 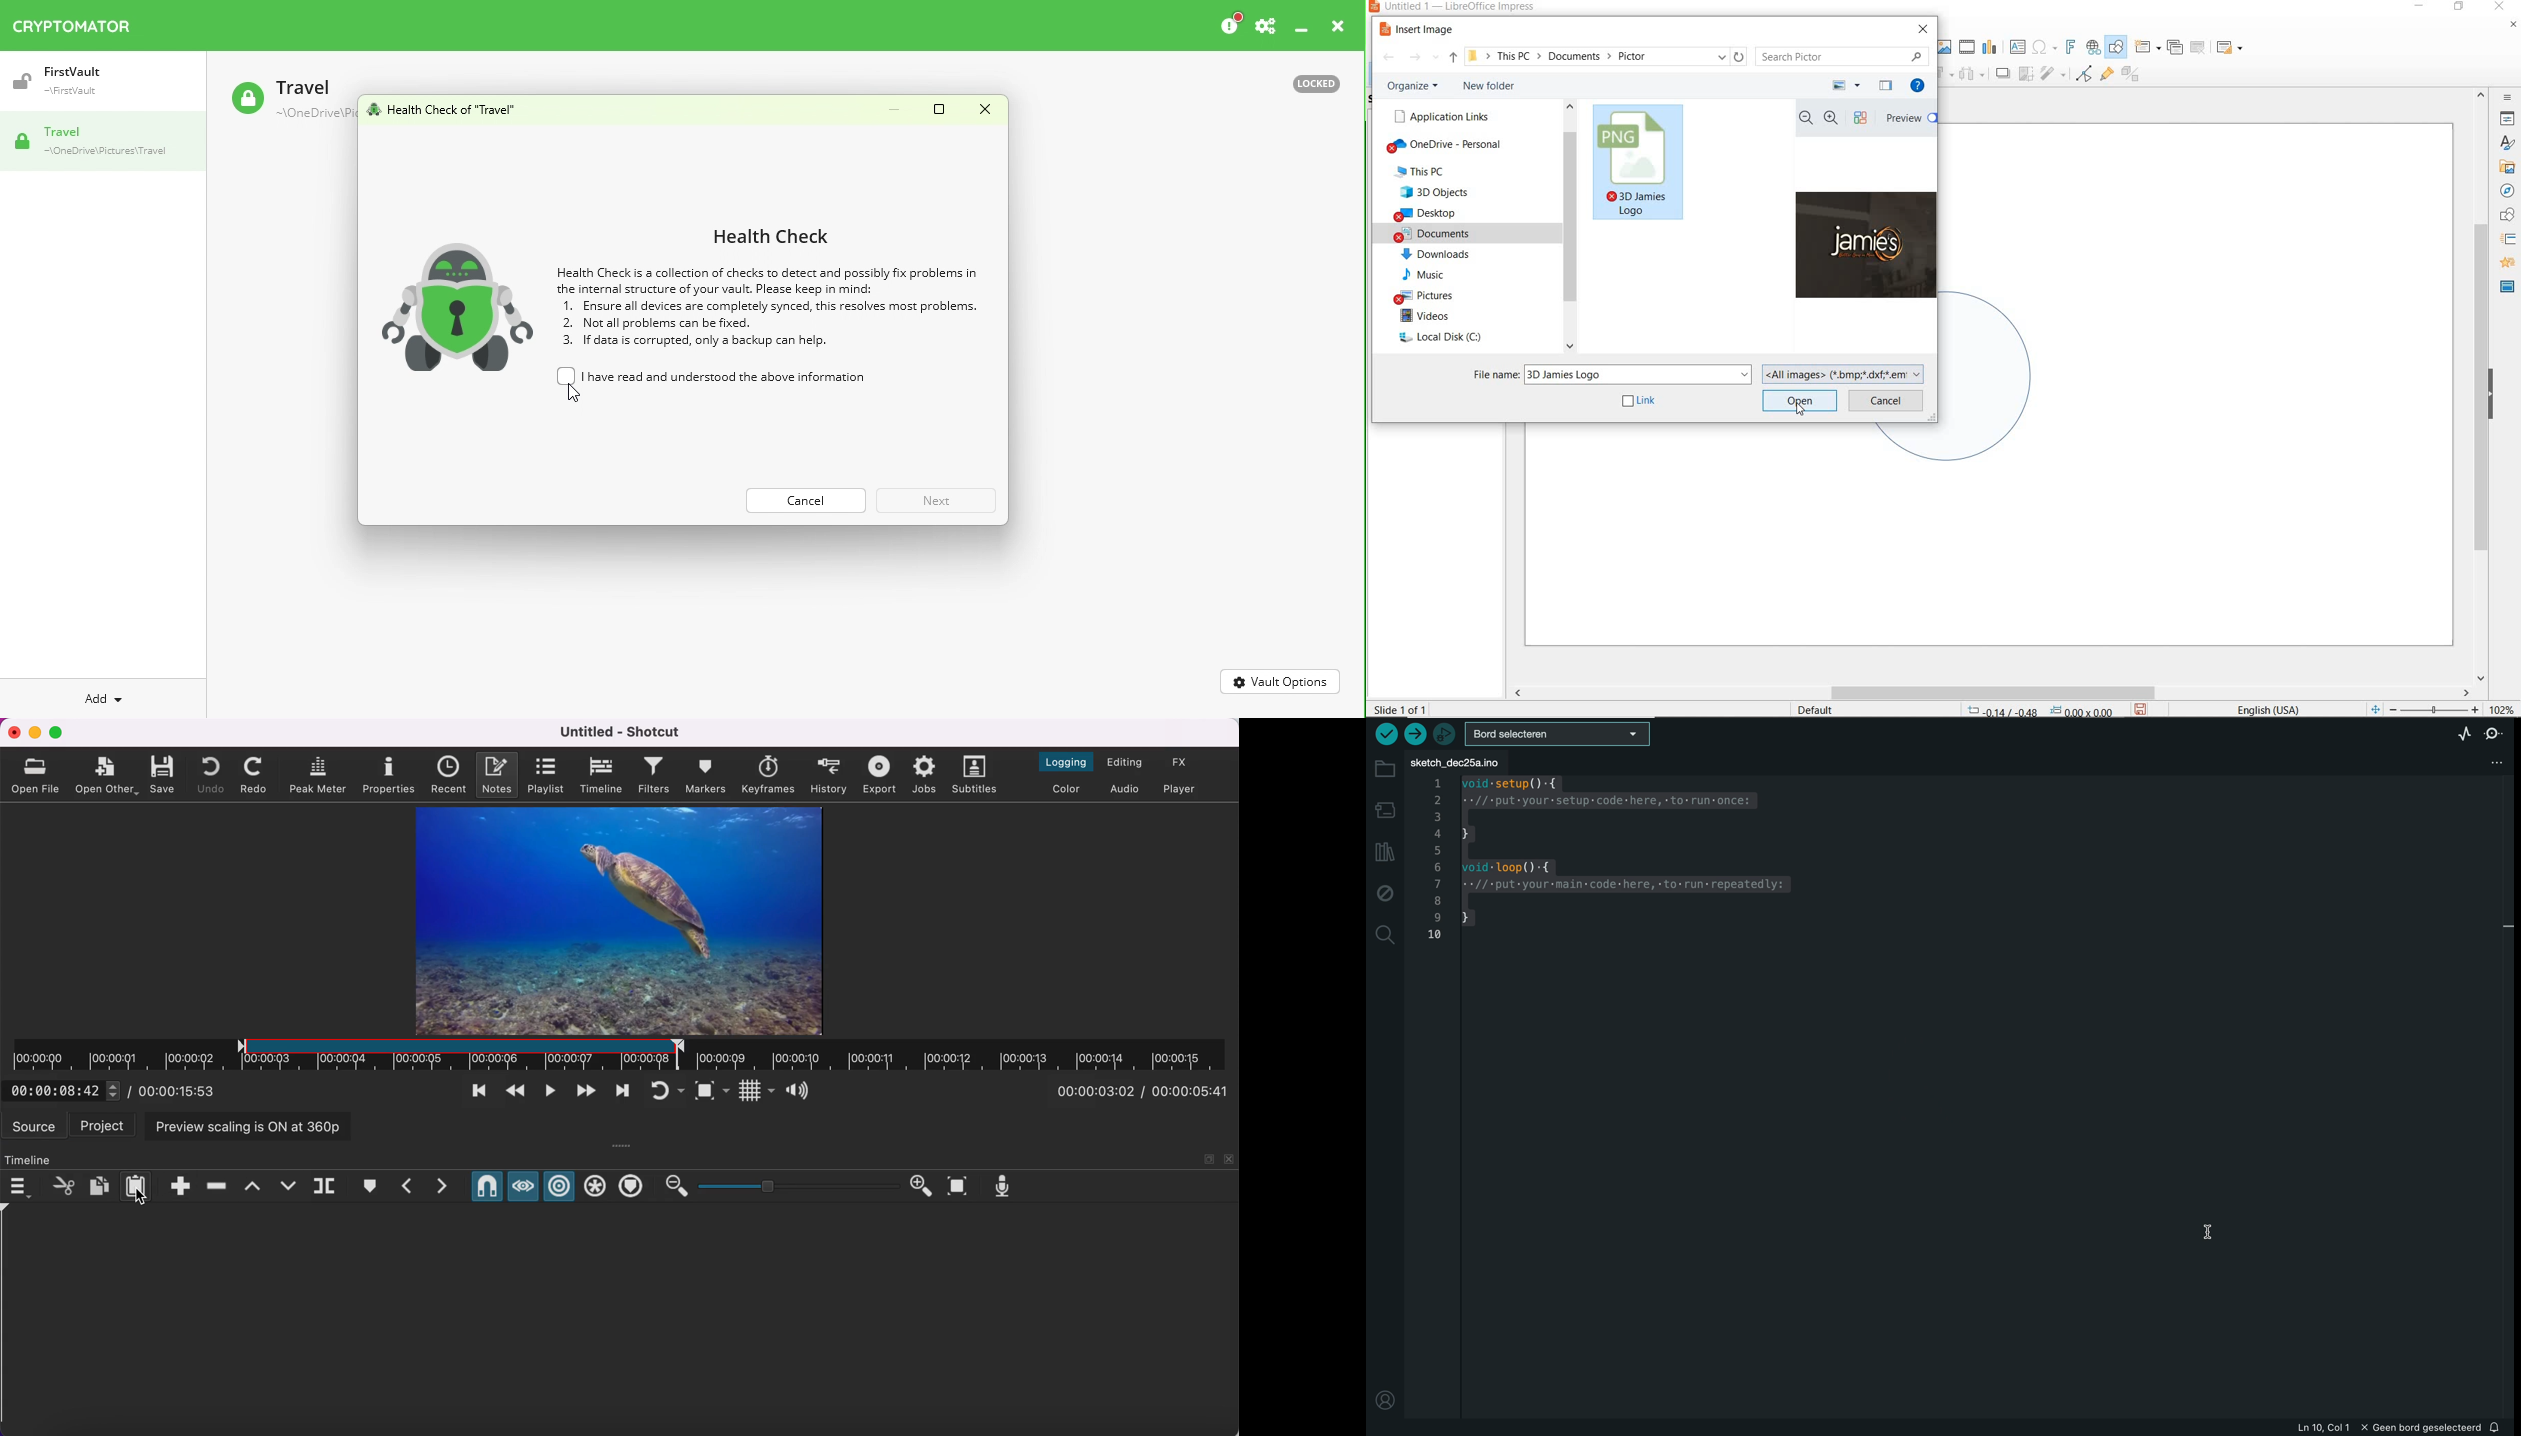 I want to click on subtitles, so click(x=978, y=775).